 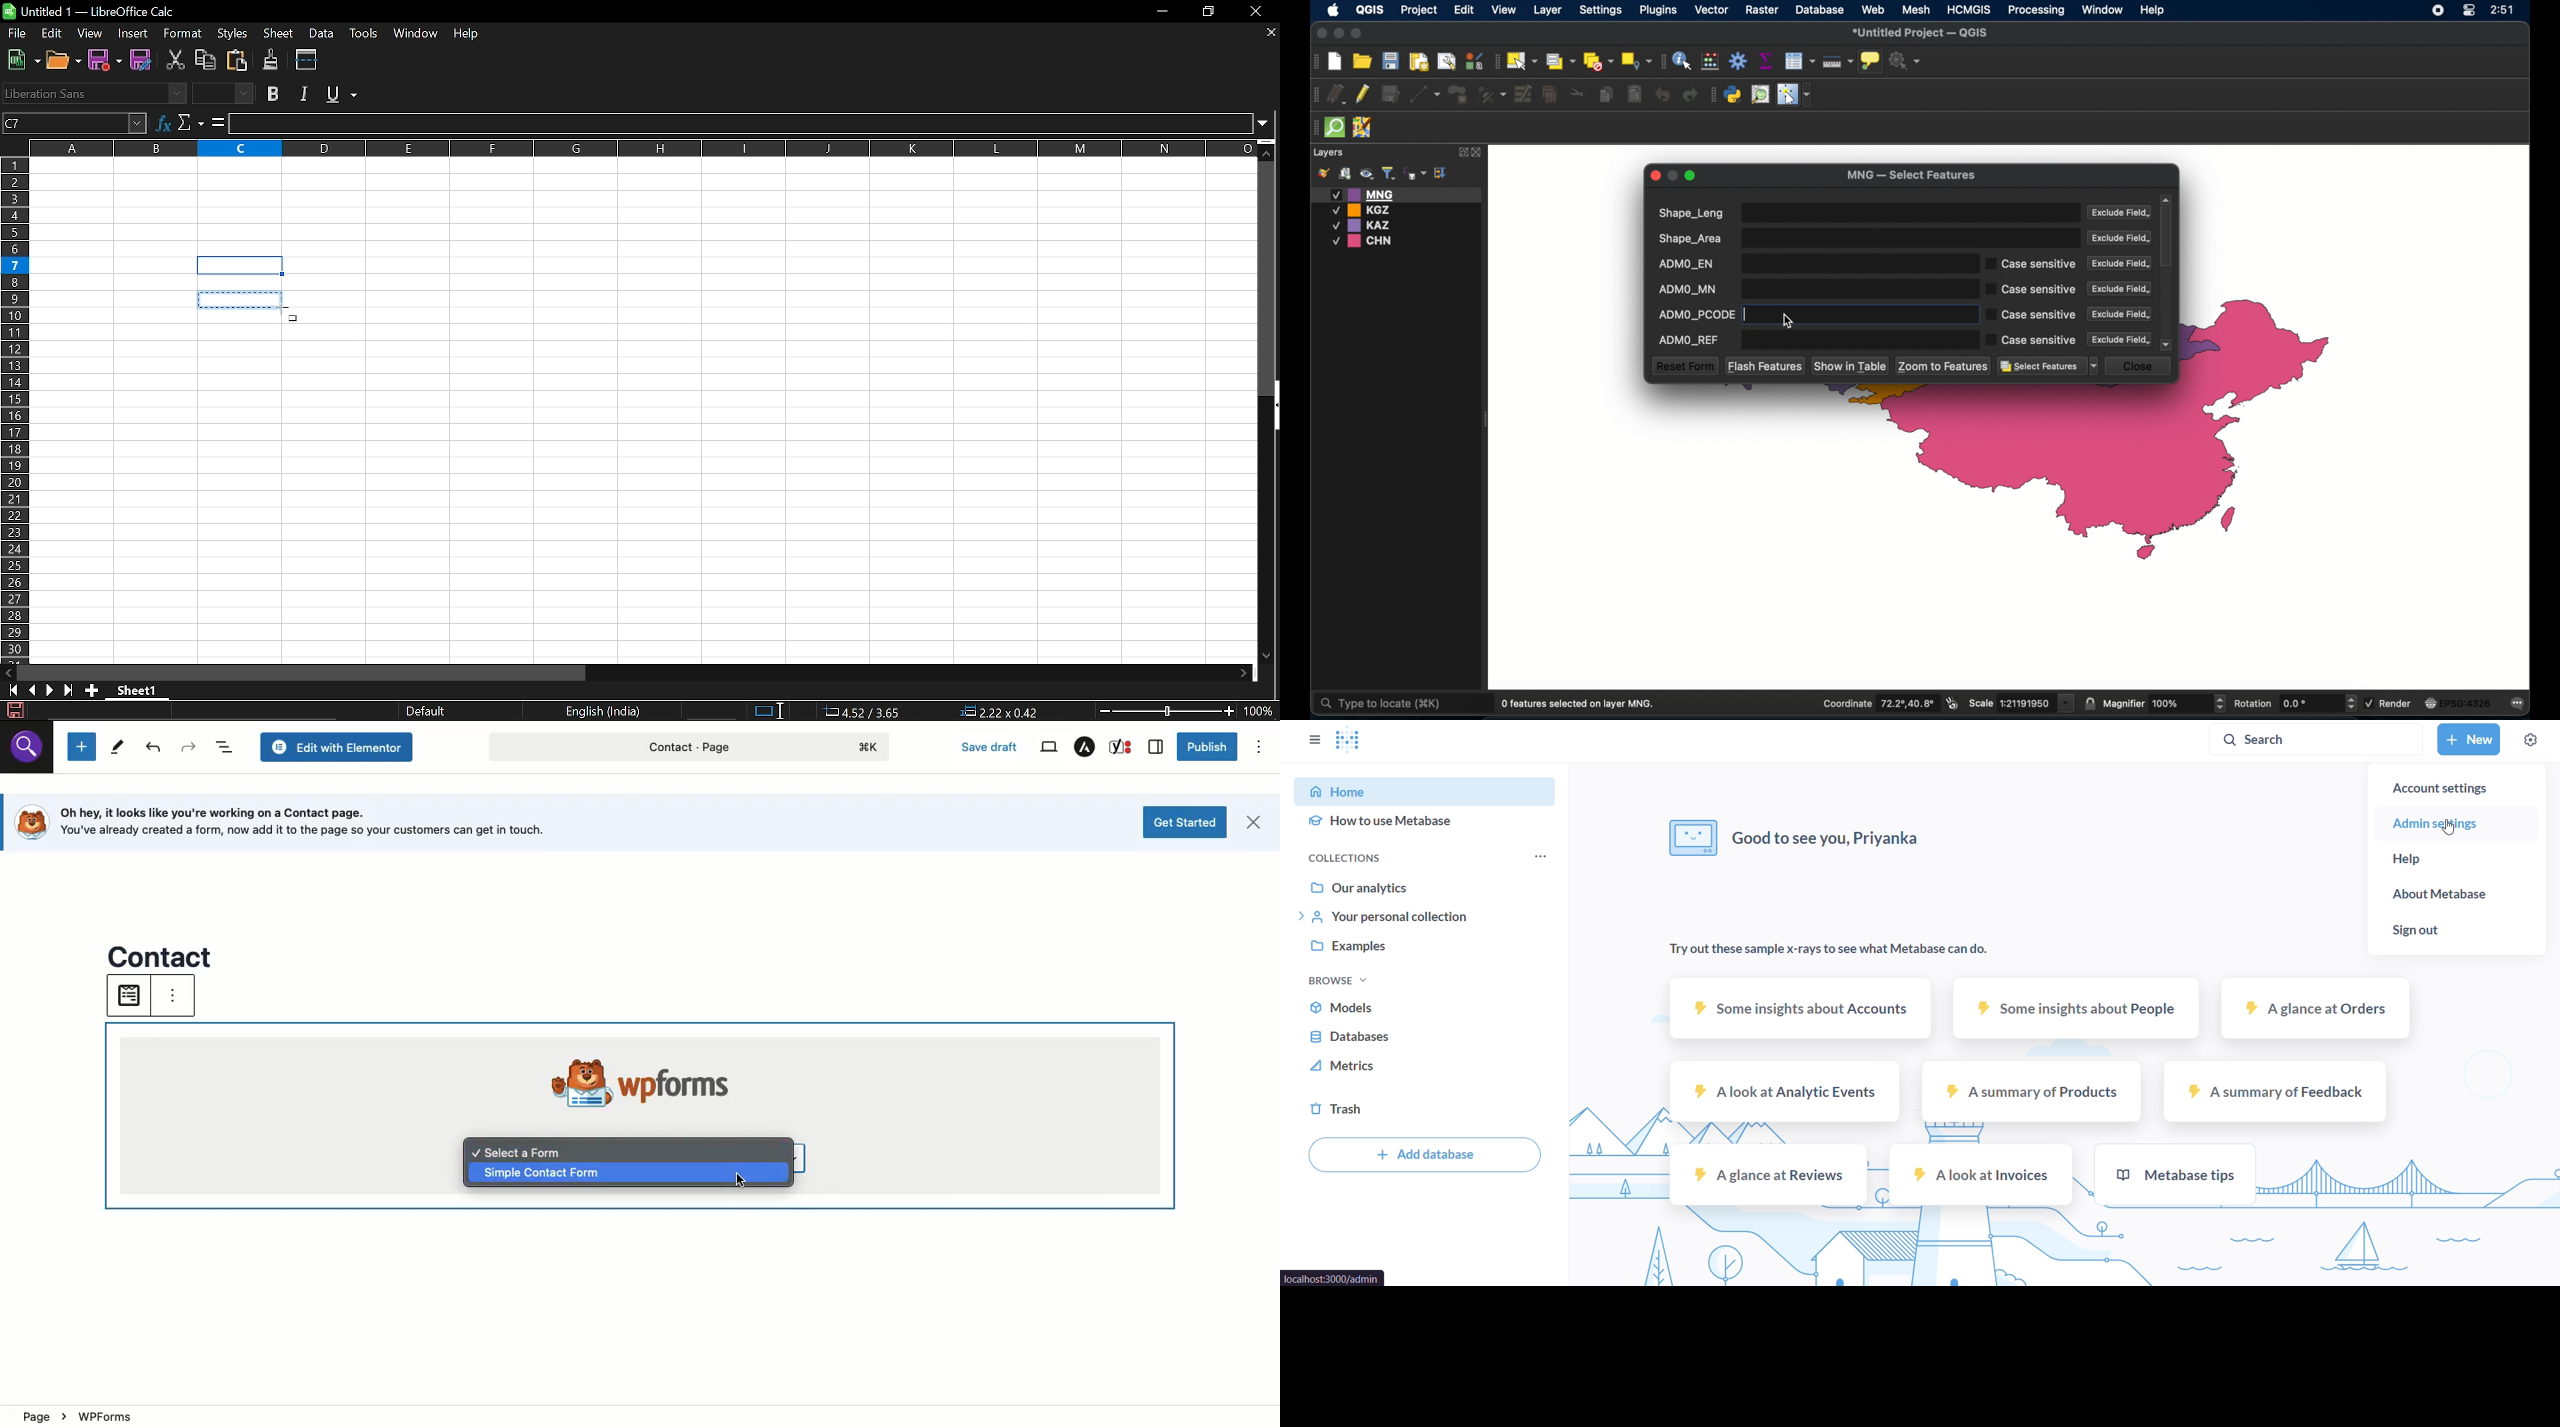 I want to click on First sheet, so click(x=10, y=690).